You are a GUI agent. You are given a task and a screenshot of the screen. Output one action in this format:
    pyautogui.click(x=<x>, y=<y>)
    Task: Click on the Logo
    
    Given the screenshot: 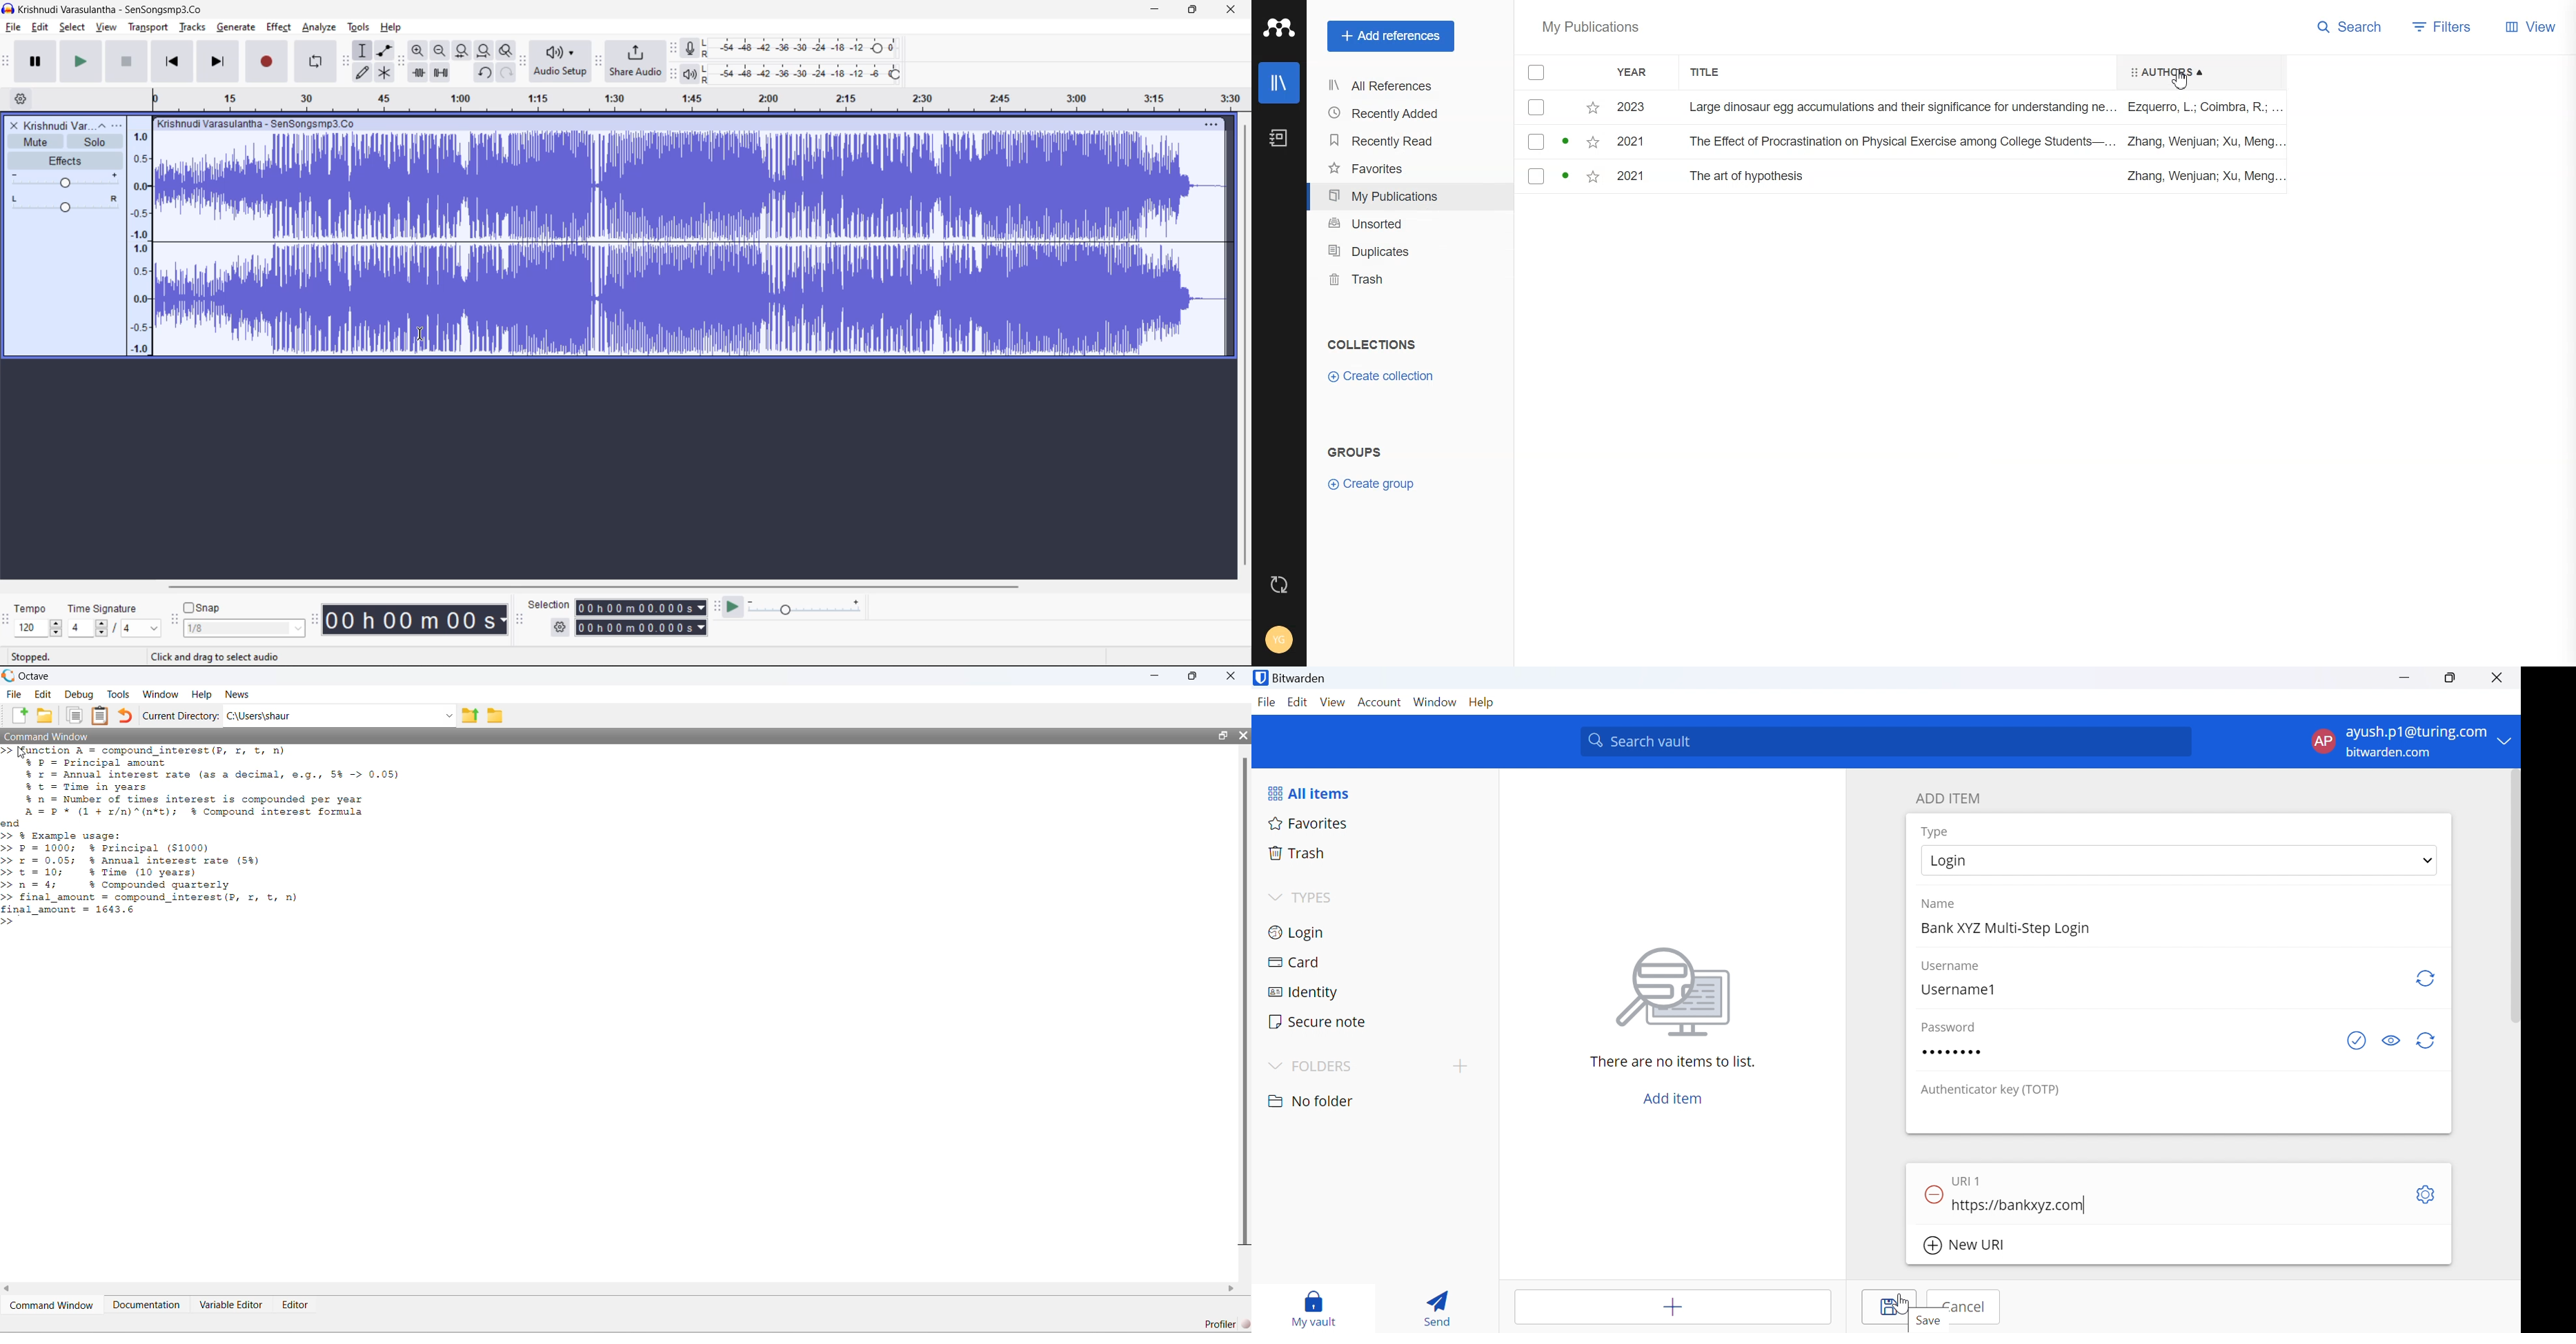 What is the action you would take?
    pyautogui.click(x=1278, y=27)
    